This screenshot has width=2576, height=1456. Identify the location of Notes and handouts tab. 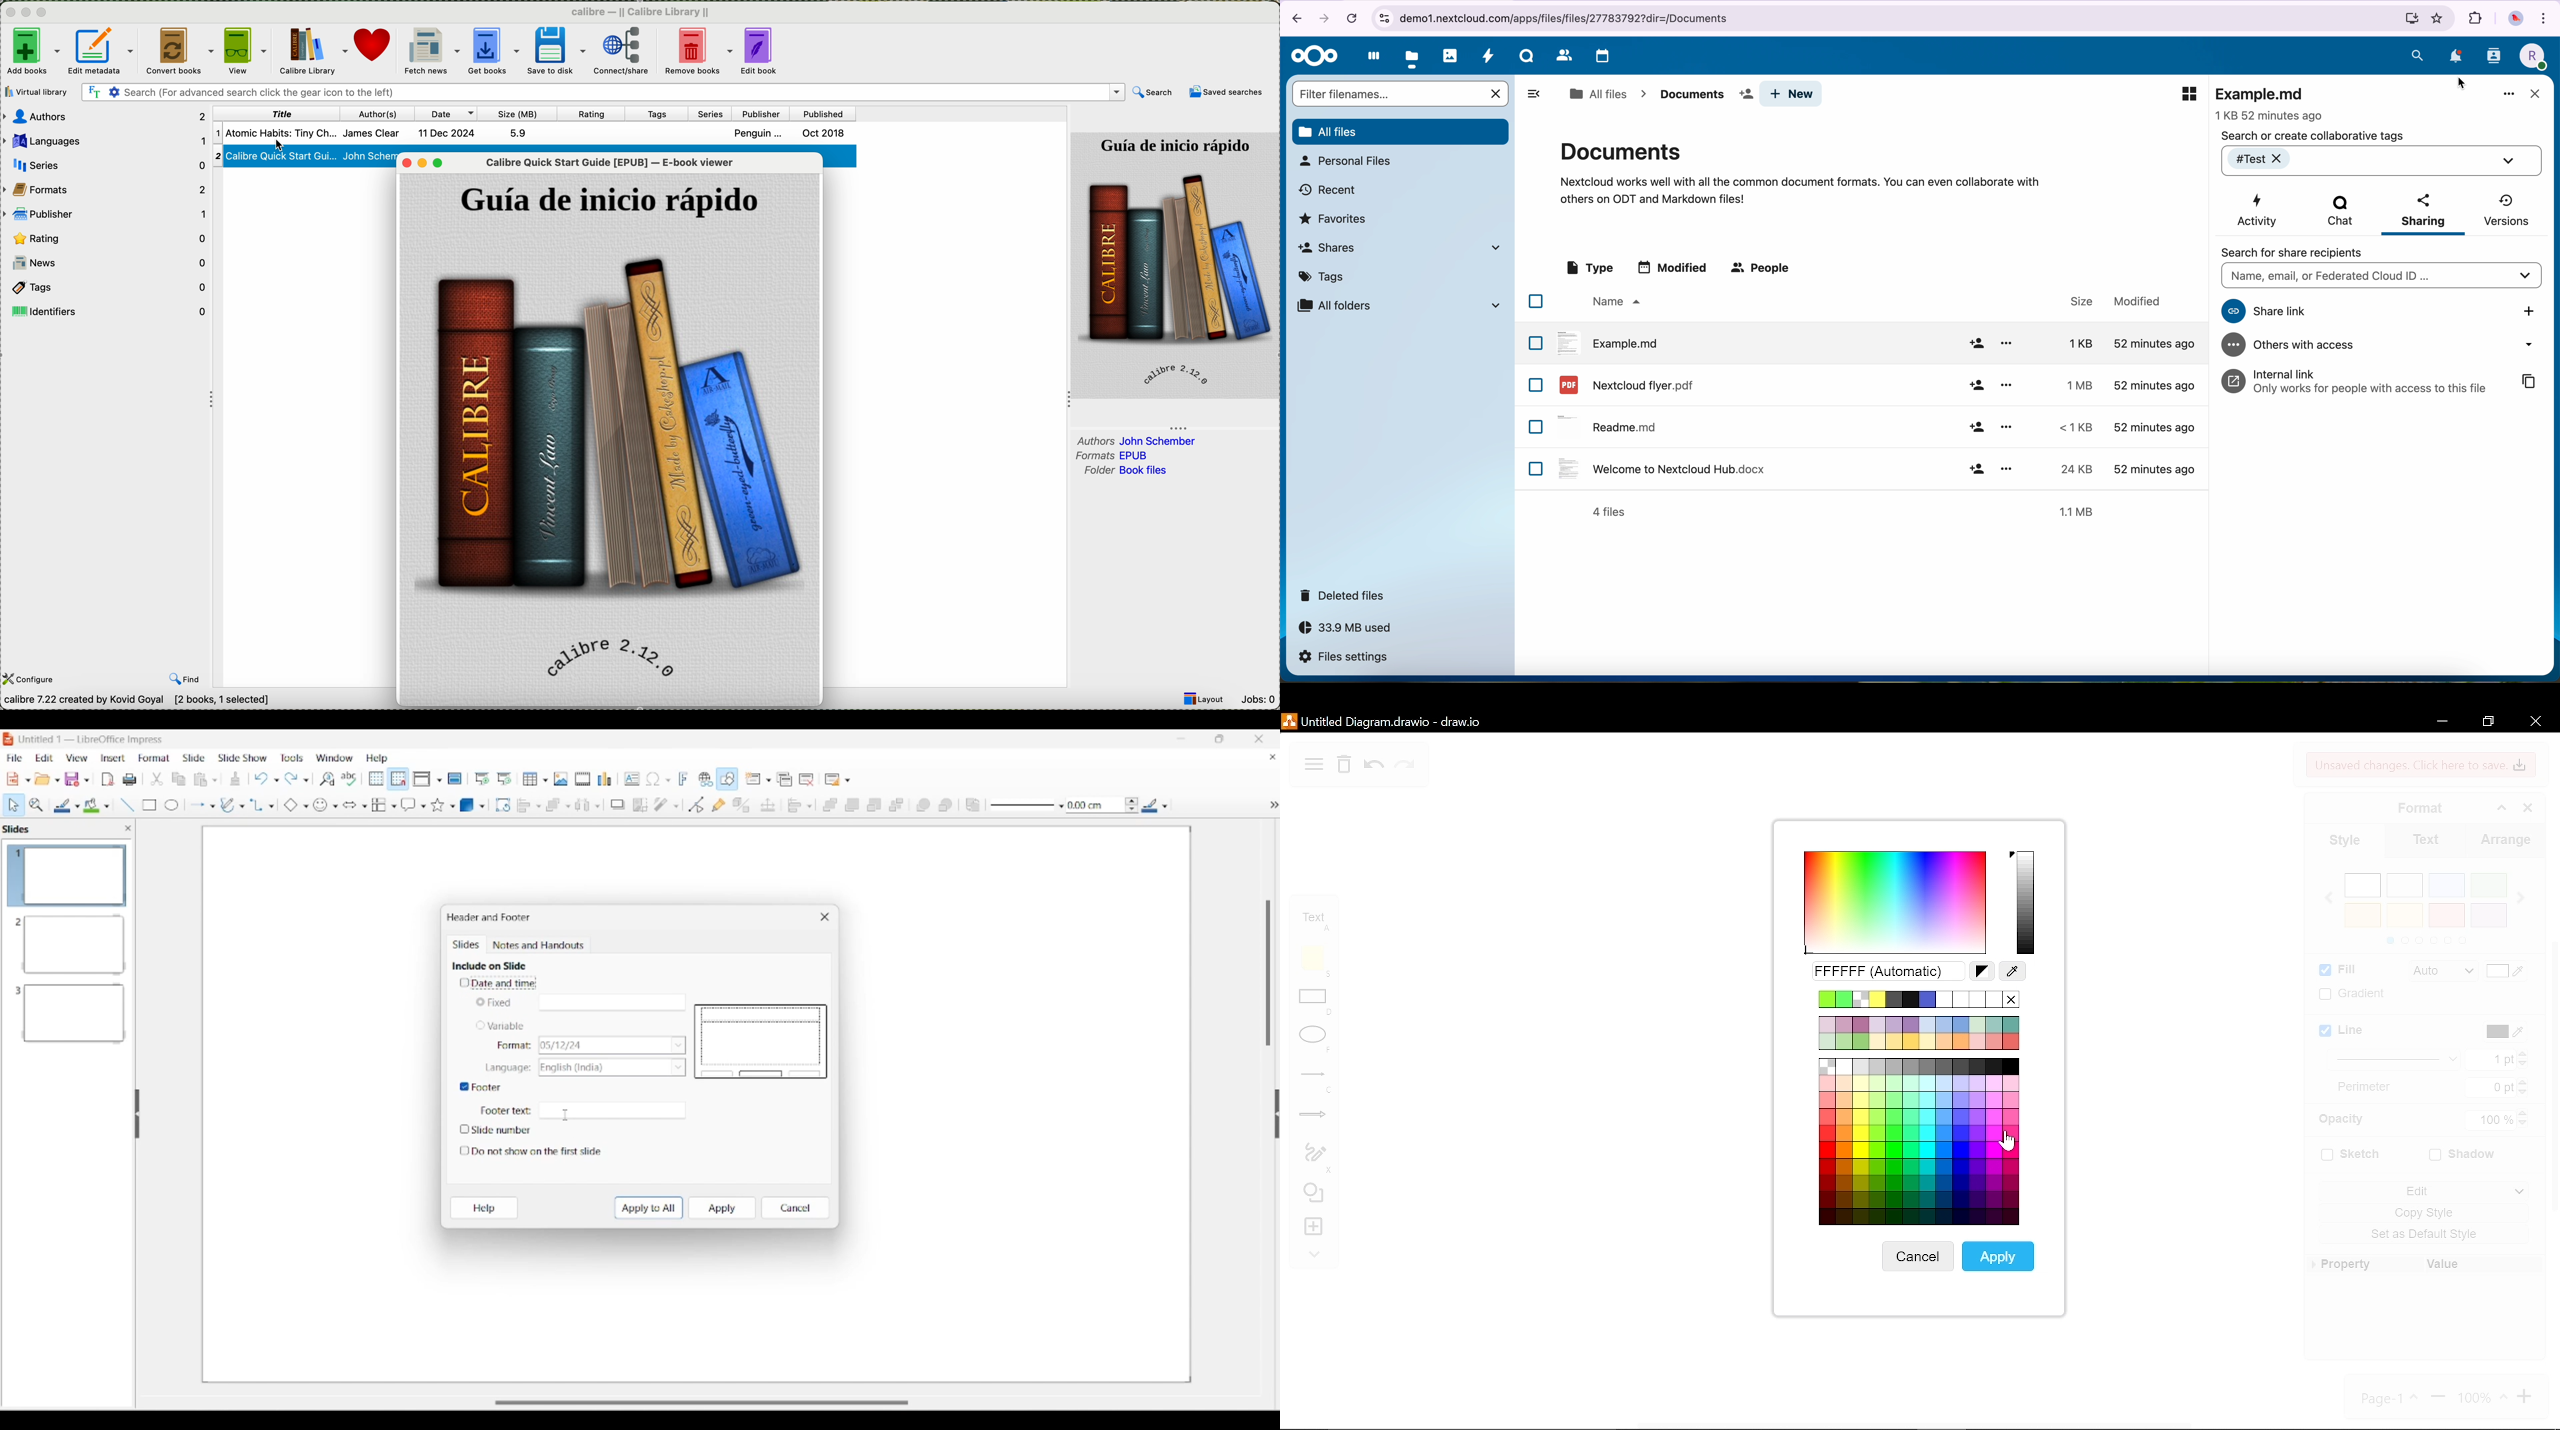
(540, 945).